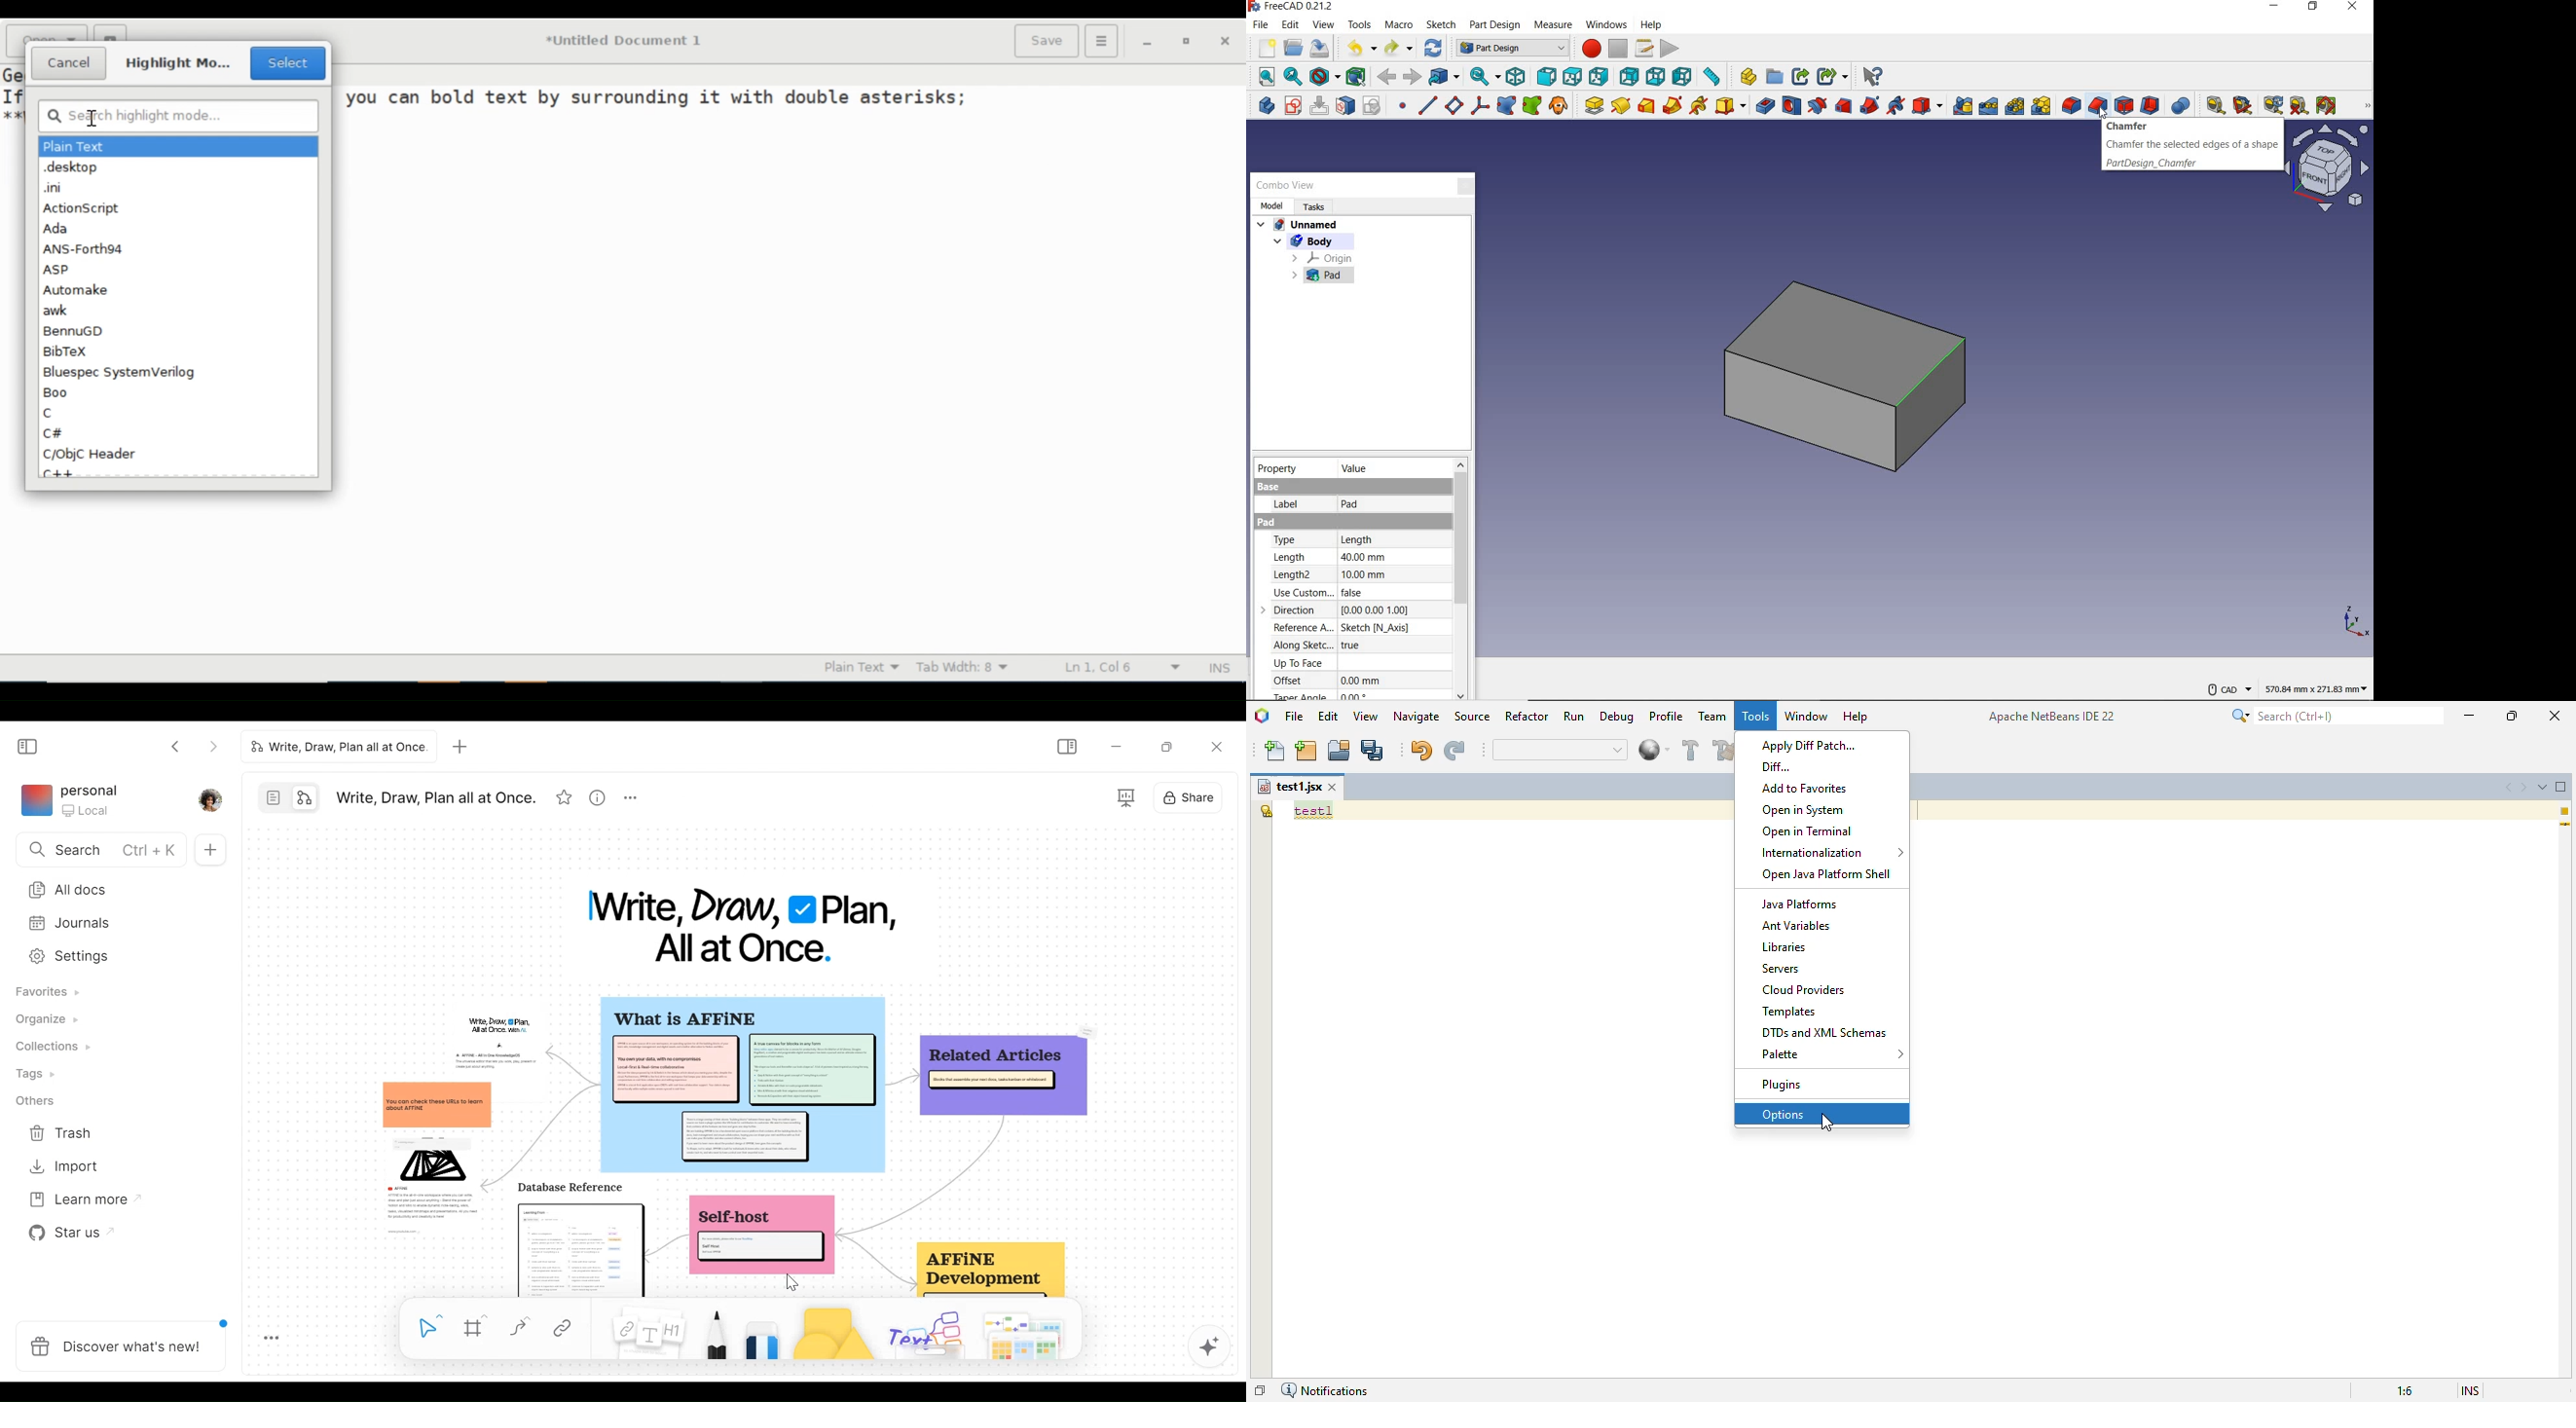  What do you see at coordinates (1897, 106) in the screenshot?
I see `subtractive helix` at bounding box center [1897, 106].